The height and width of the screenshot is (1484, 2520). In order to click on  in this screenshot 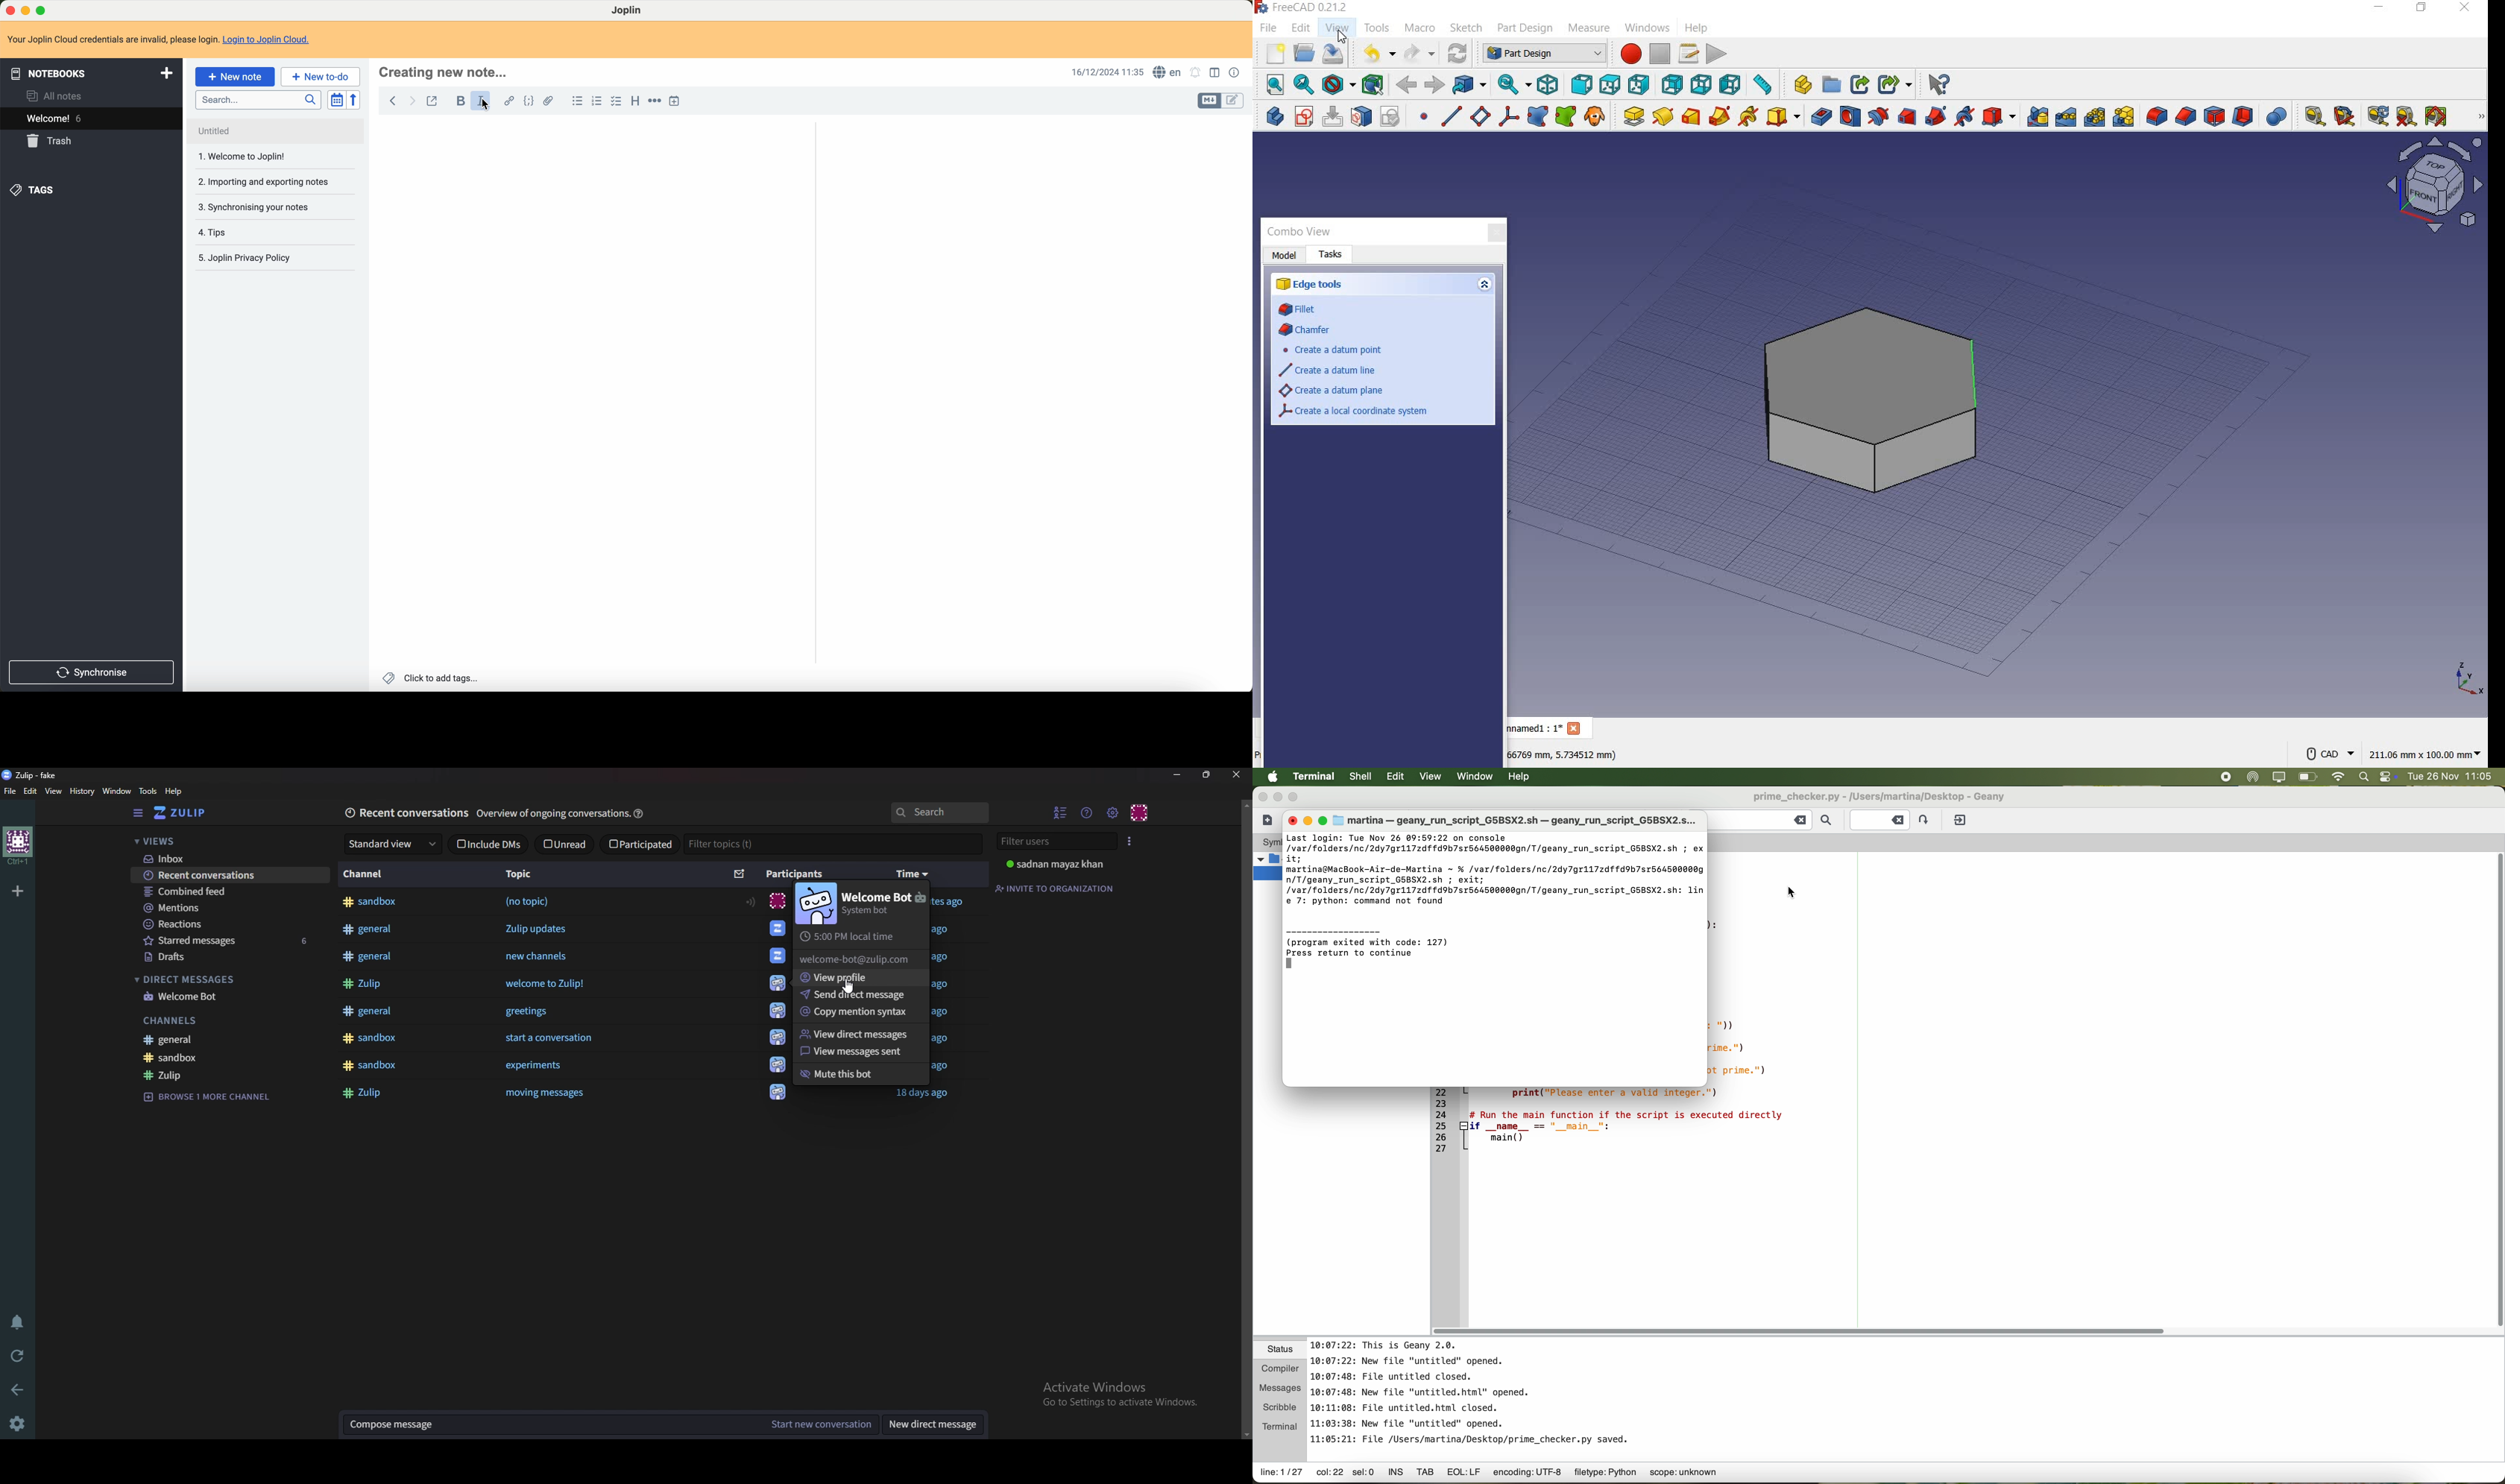, I will do `click(363, 984)`.